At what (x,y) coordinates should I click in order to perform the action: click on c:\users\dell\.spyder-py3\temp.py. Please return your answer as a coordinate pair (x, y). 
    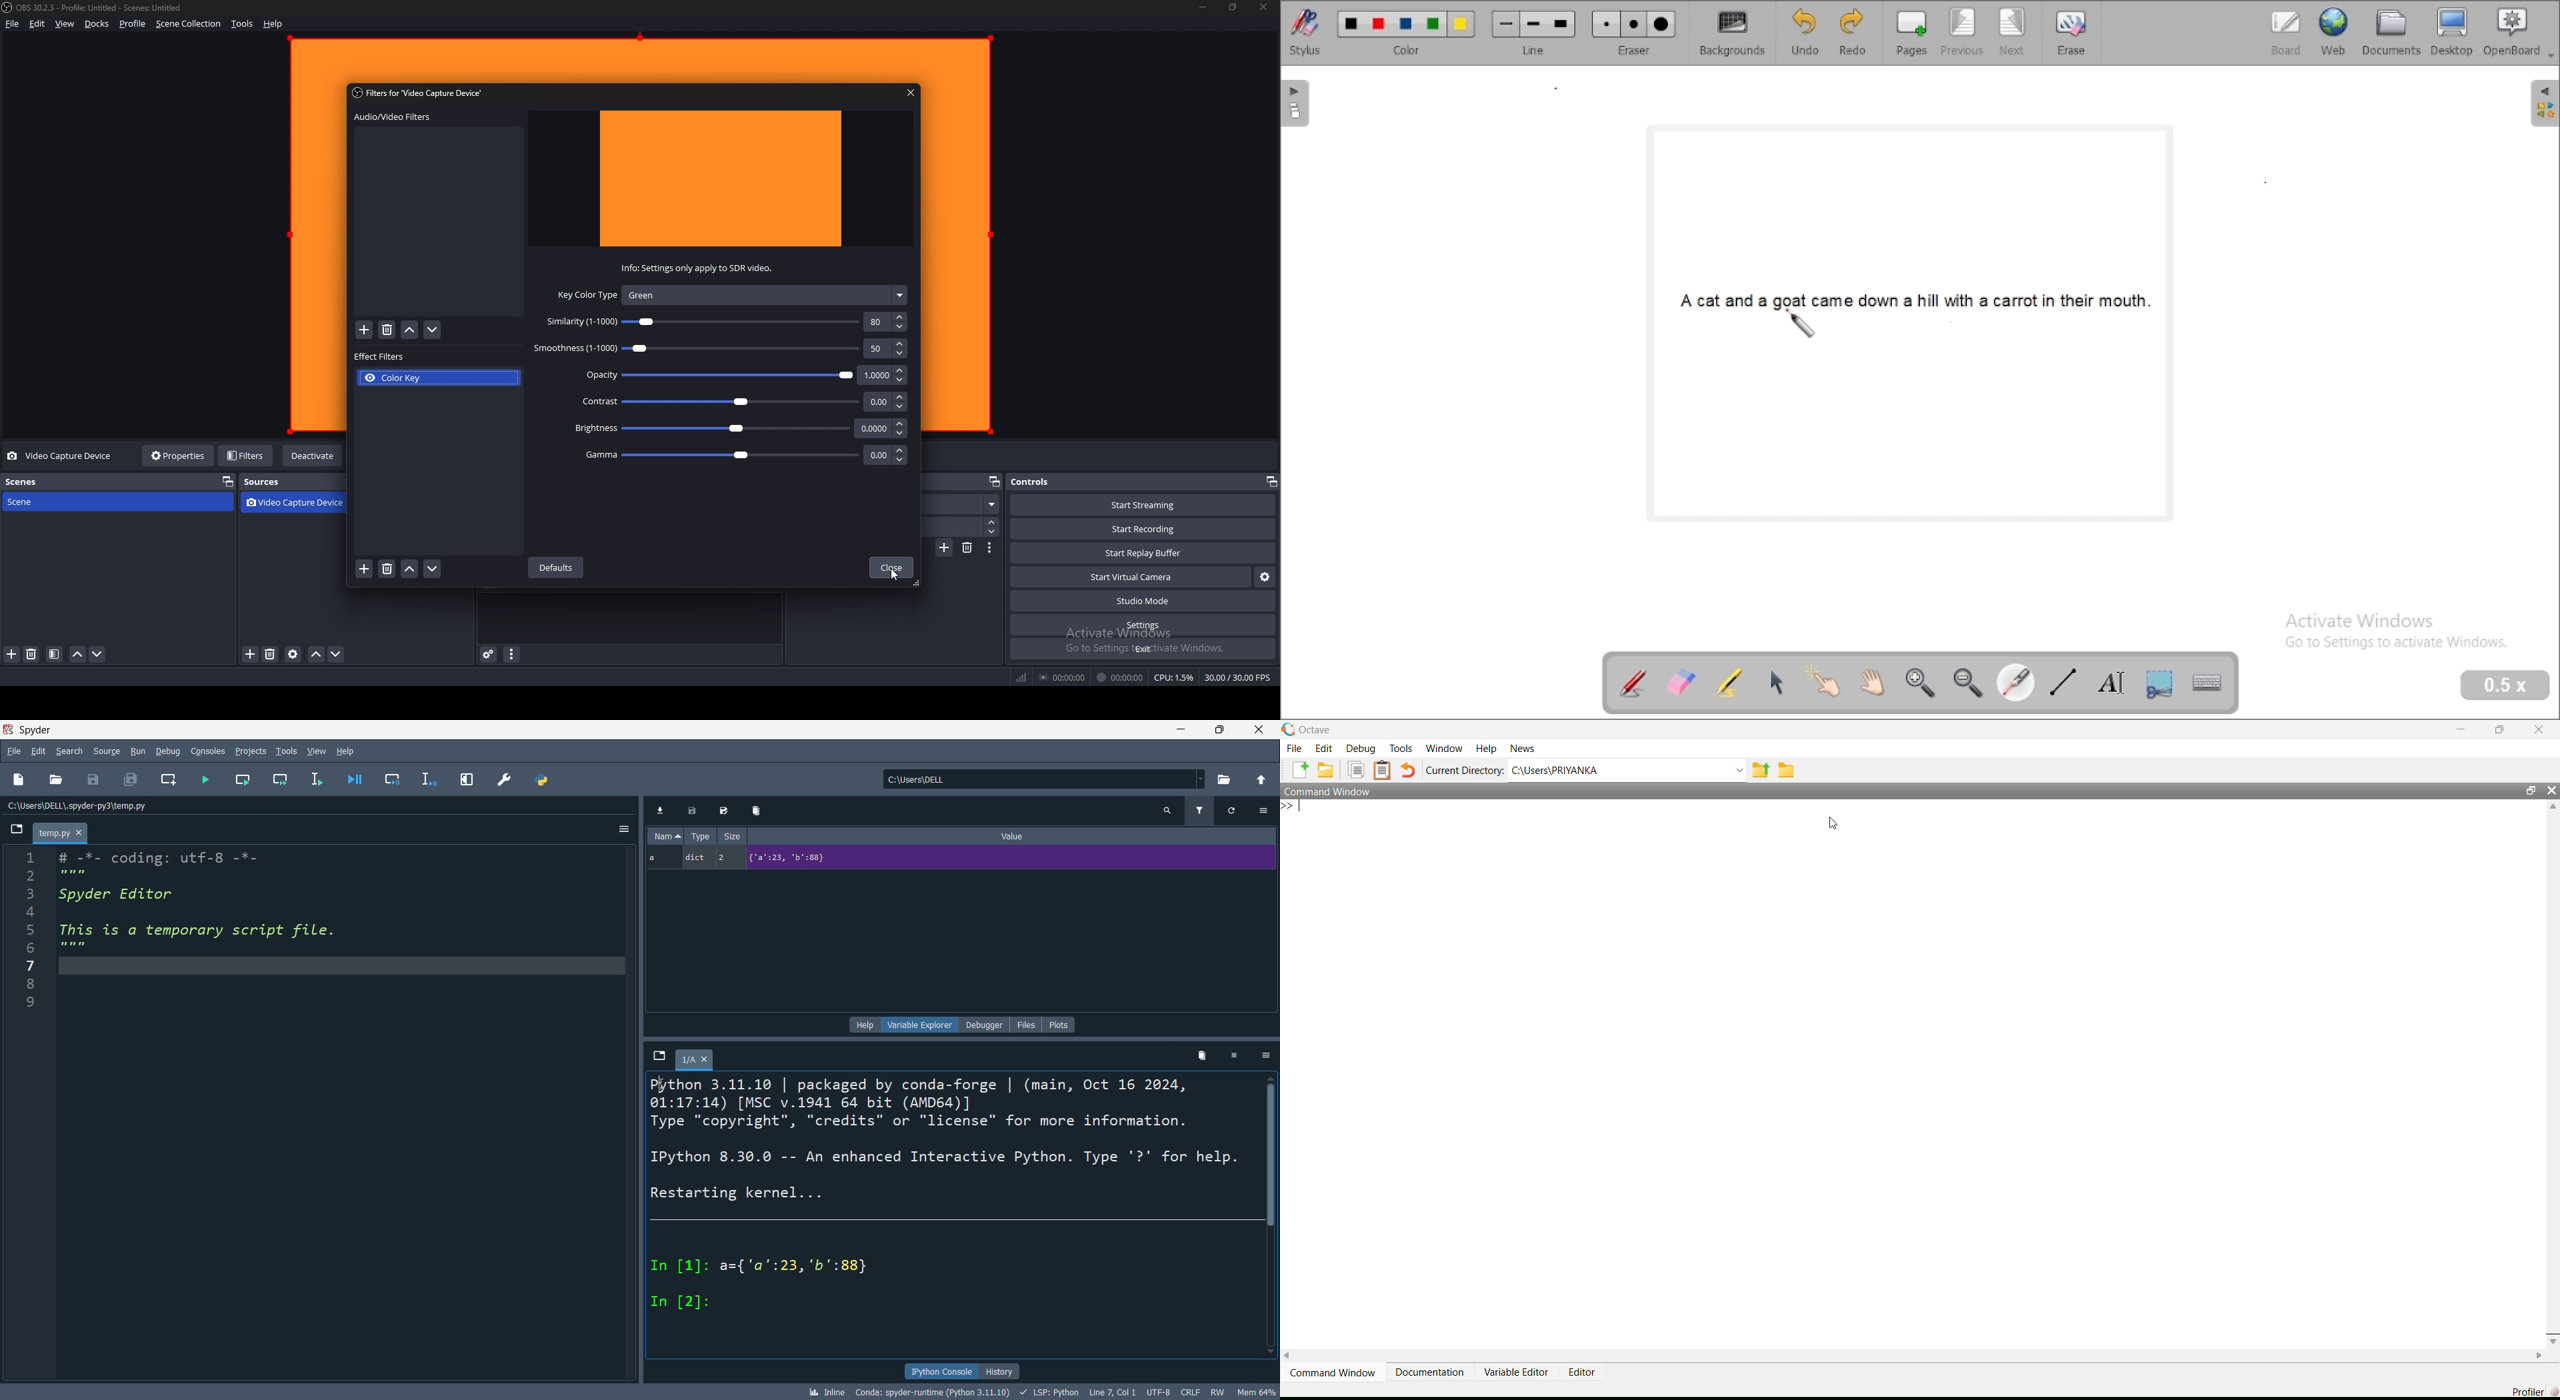
    Looking at the image, I should click on (84, 805).